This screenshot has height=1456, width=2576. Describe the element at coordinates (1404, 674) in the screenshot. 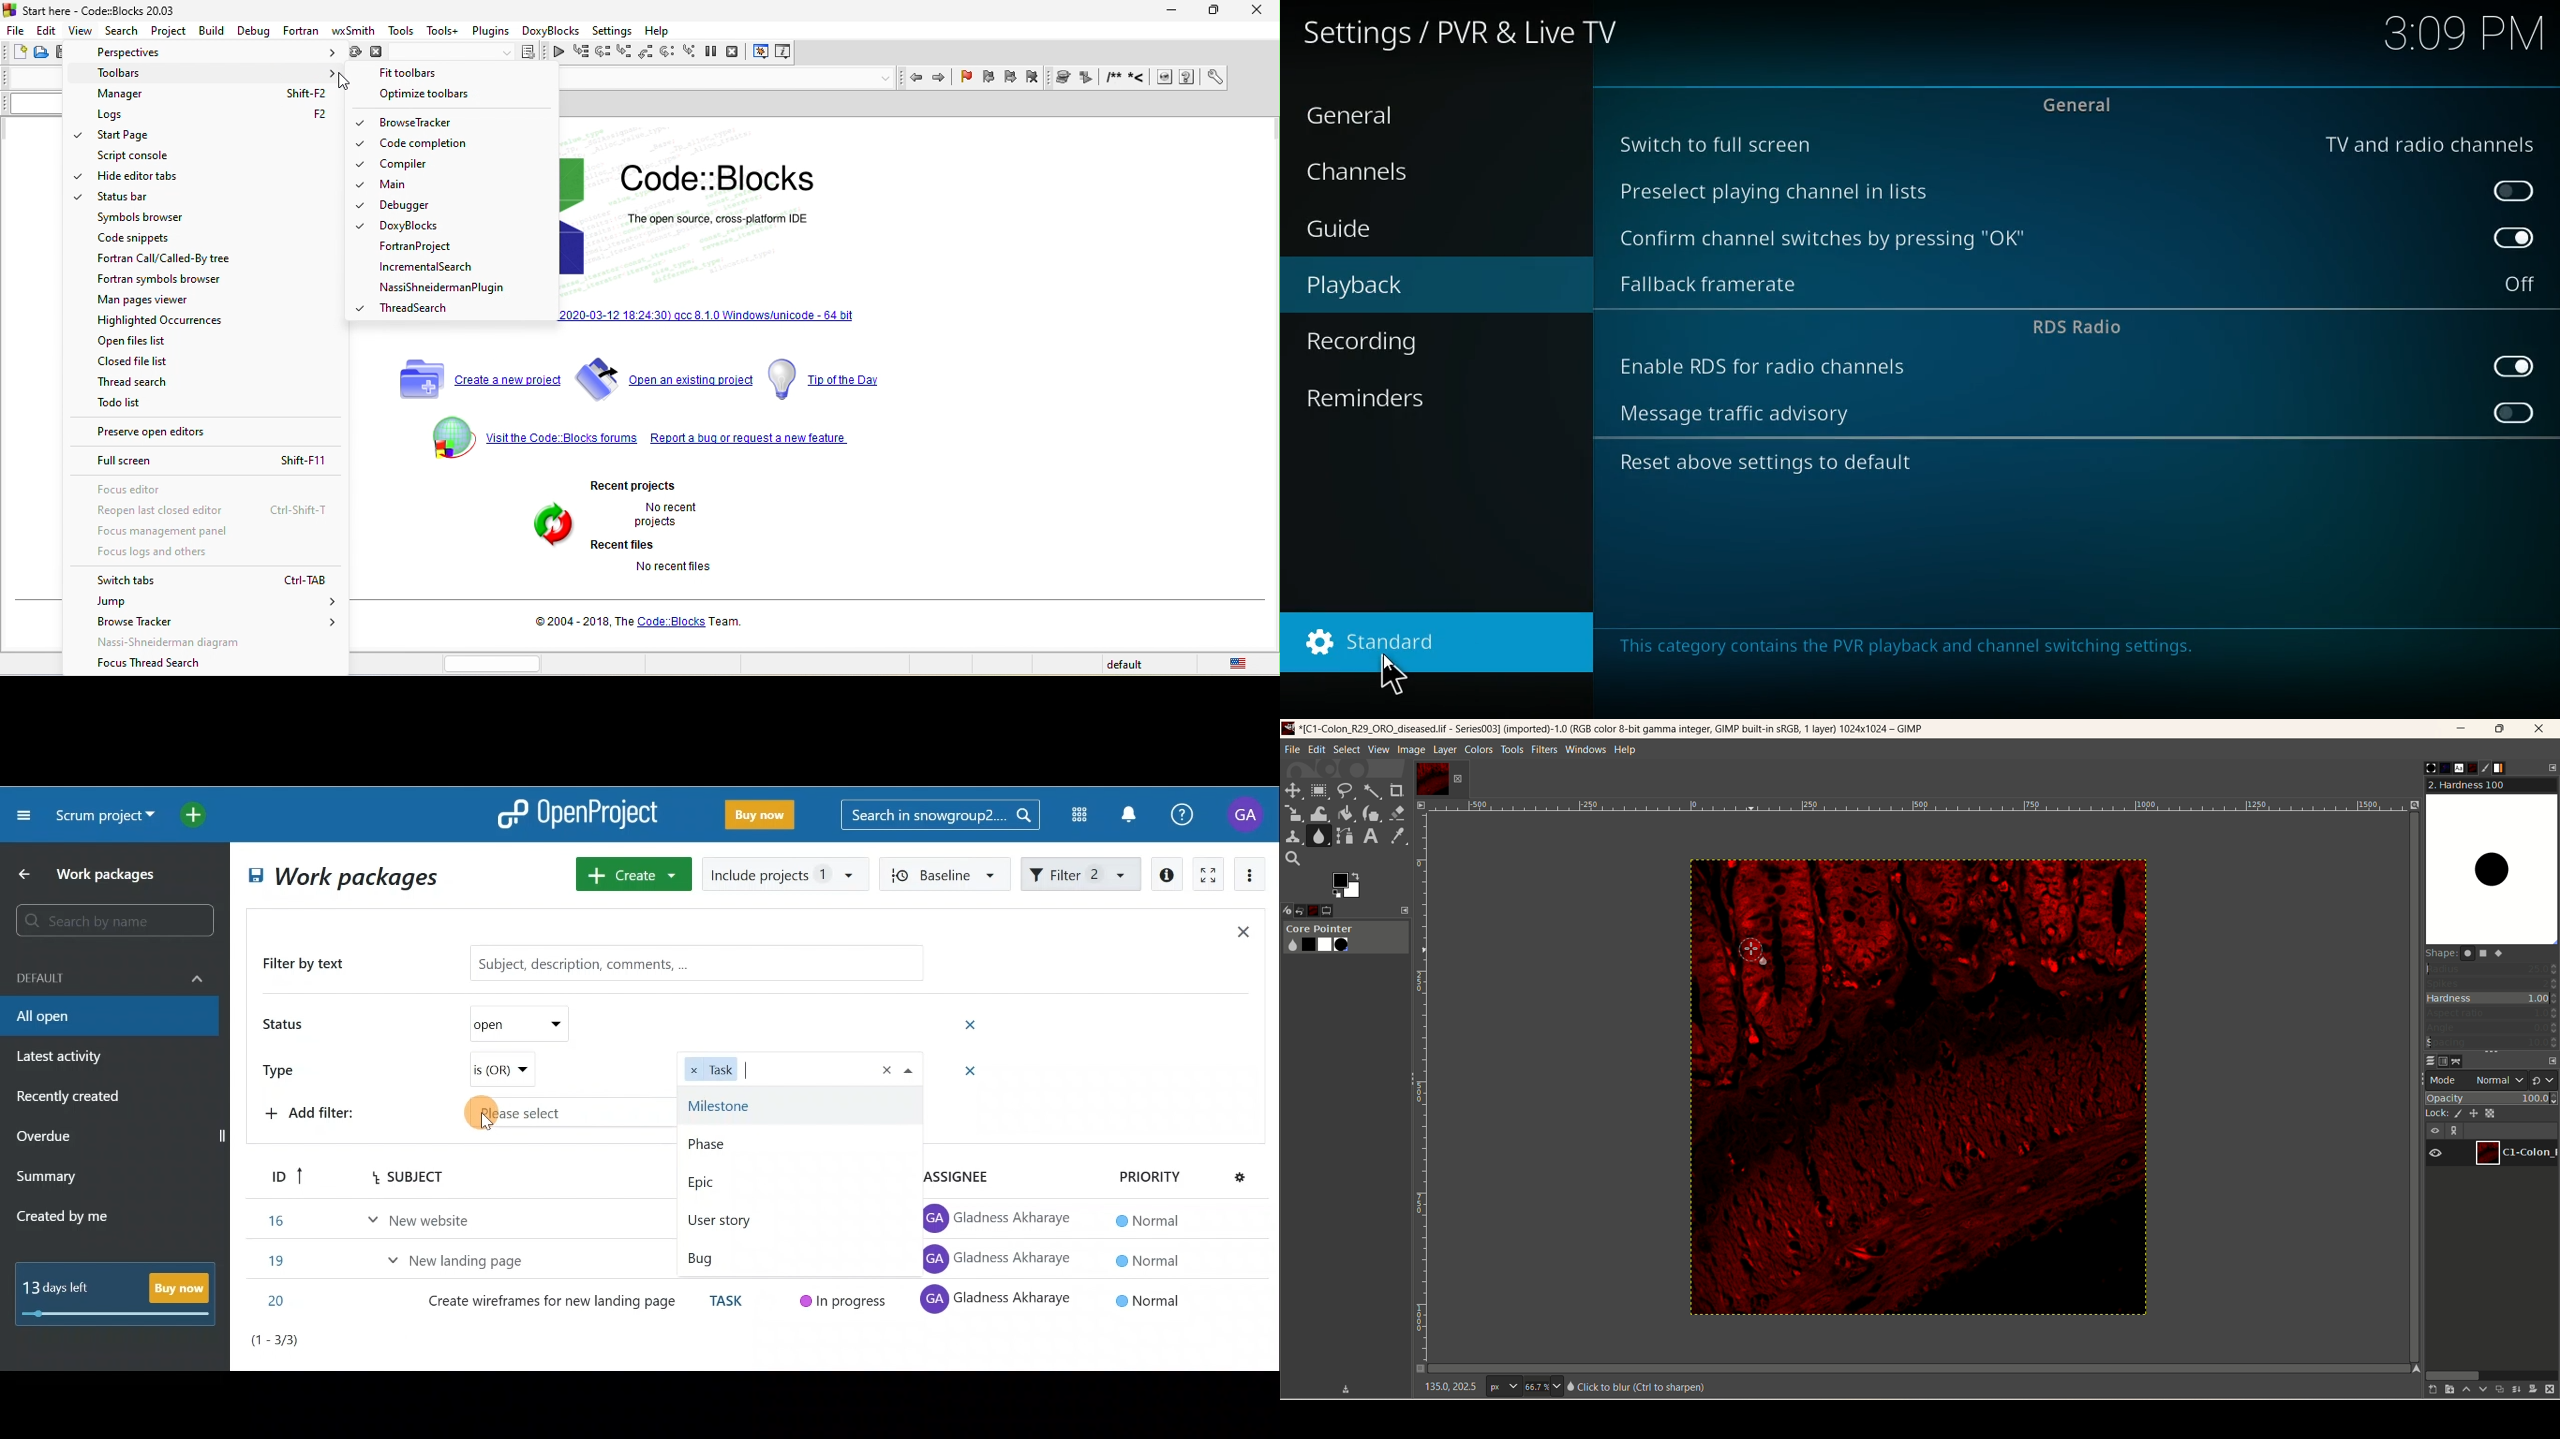

I see `cursor` at that location.